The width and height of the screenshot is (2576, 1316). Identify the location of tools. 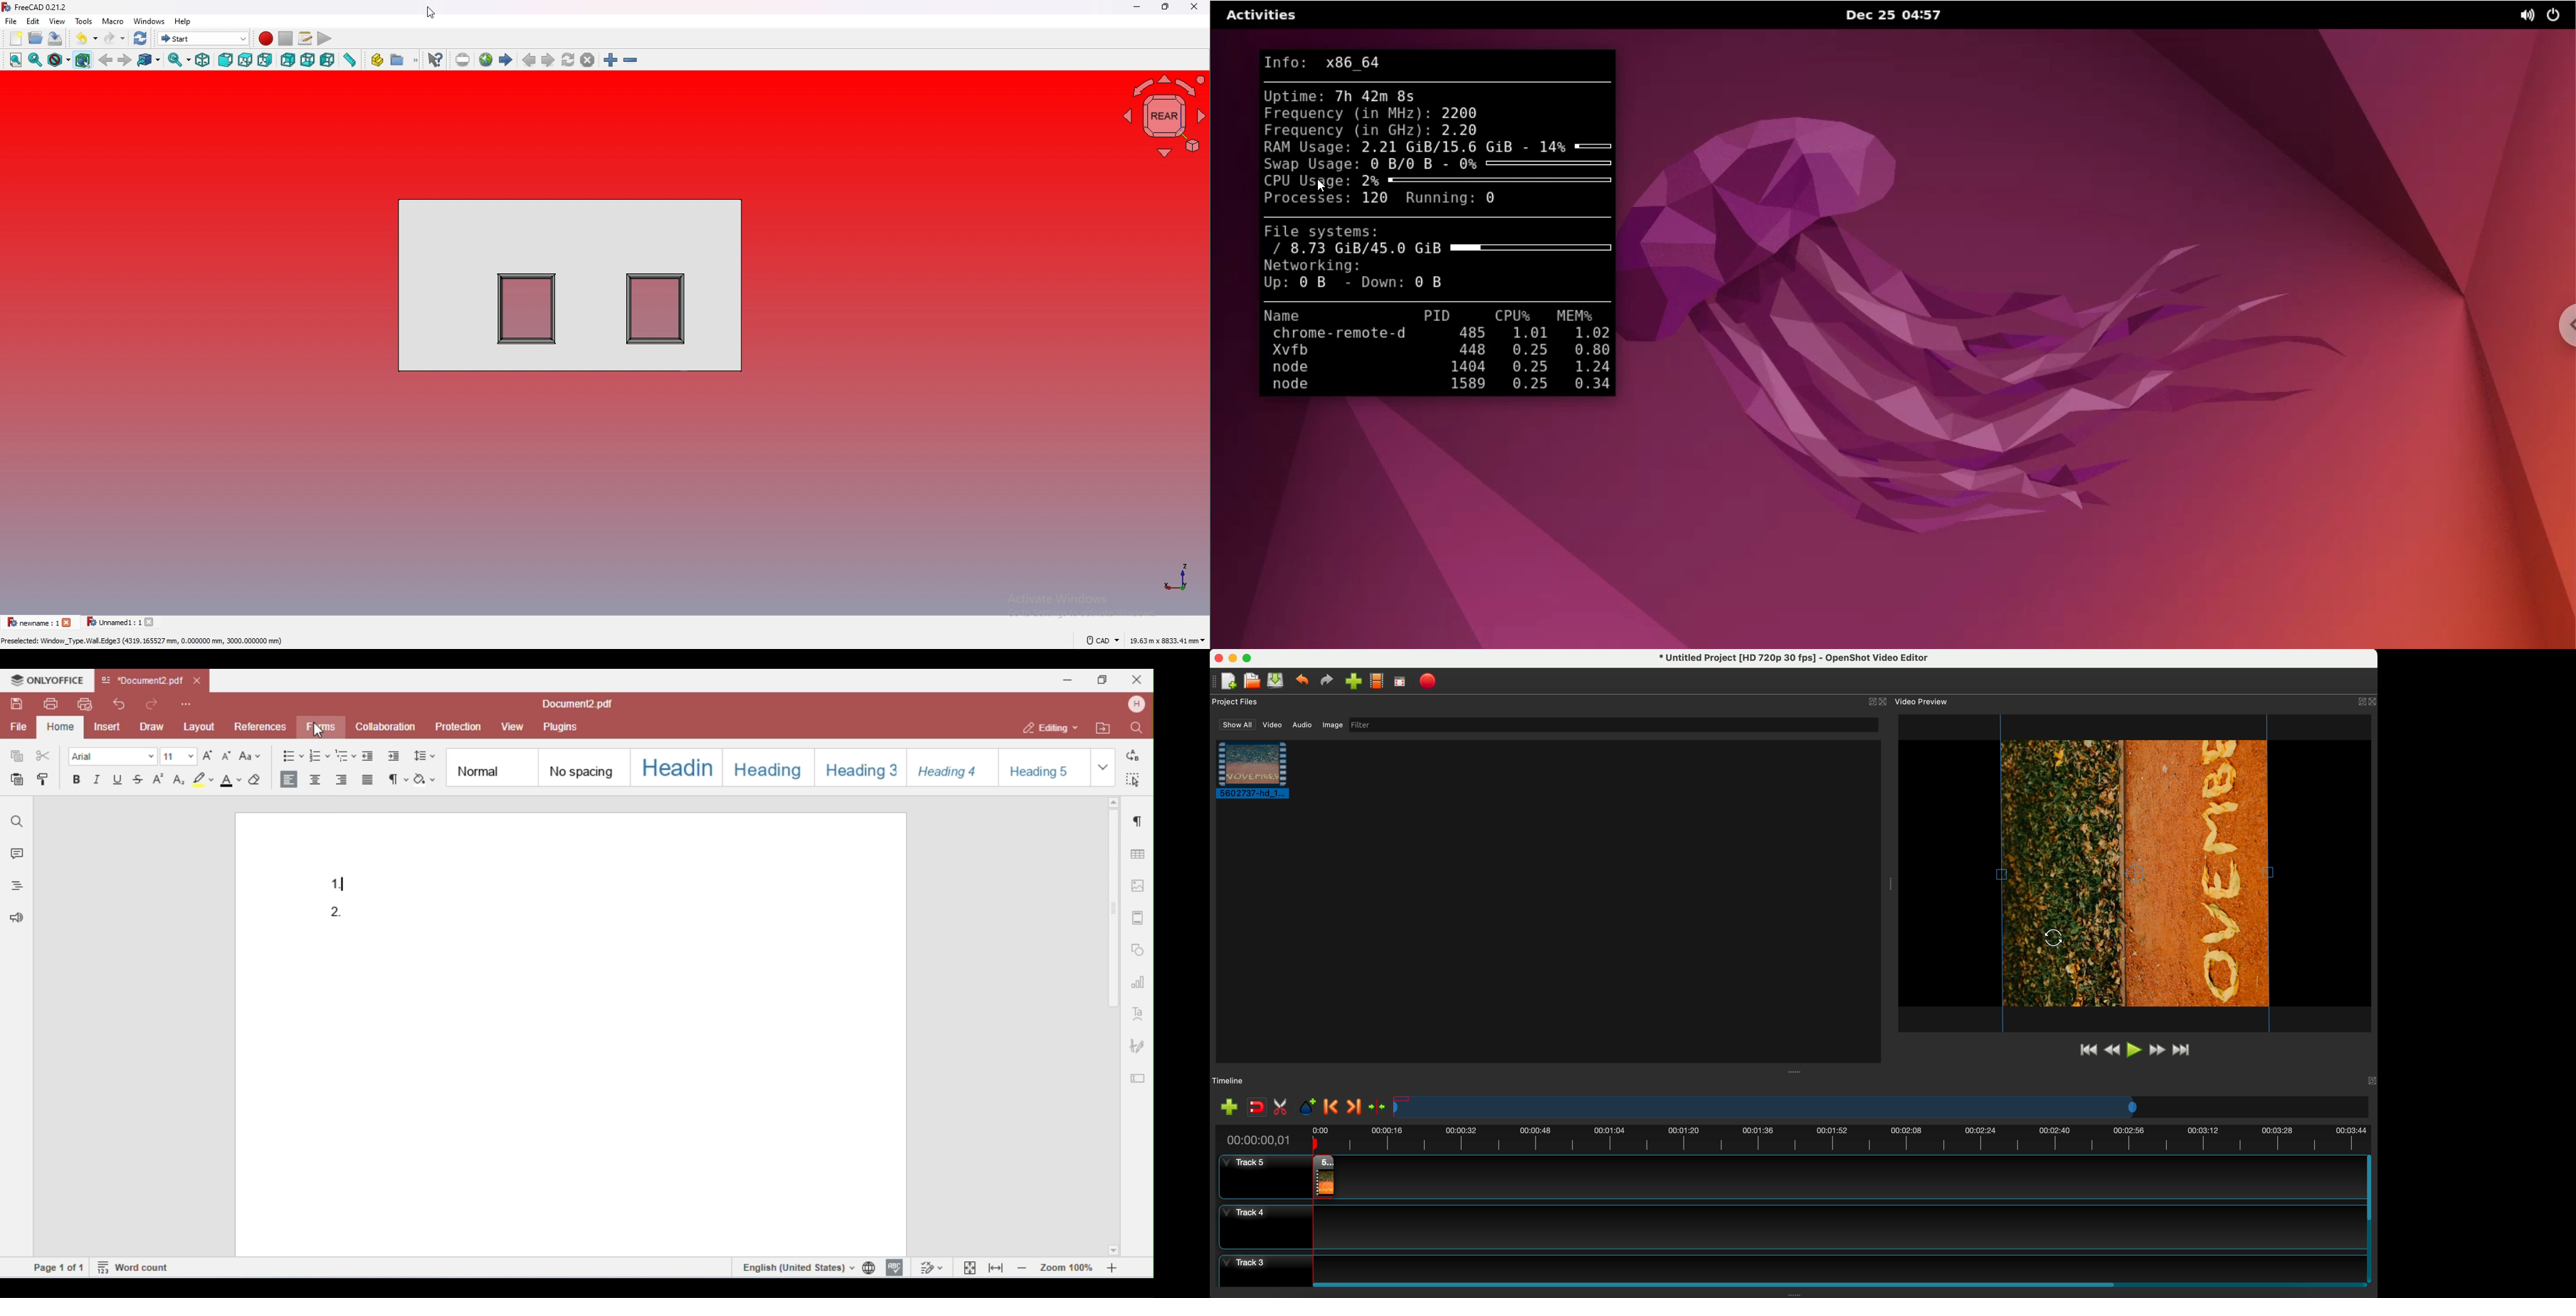
(84, 21).